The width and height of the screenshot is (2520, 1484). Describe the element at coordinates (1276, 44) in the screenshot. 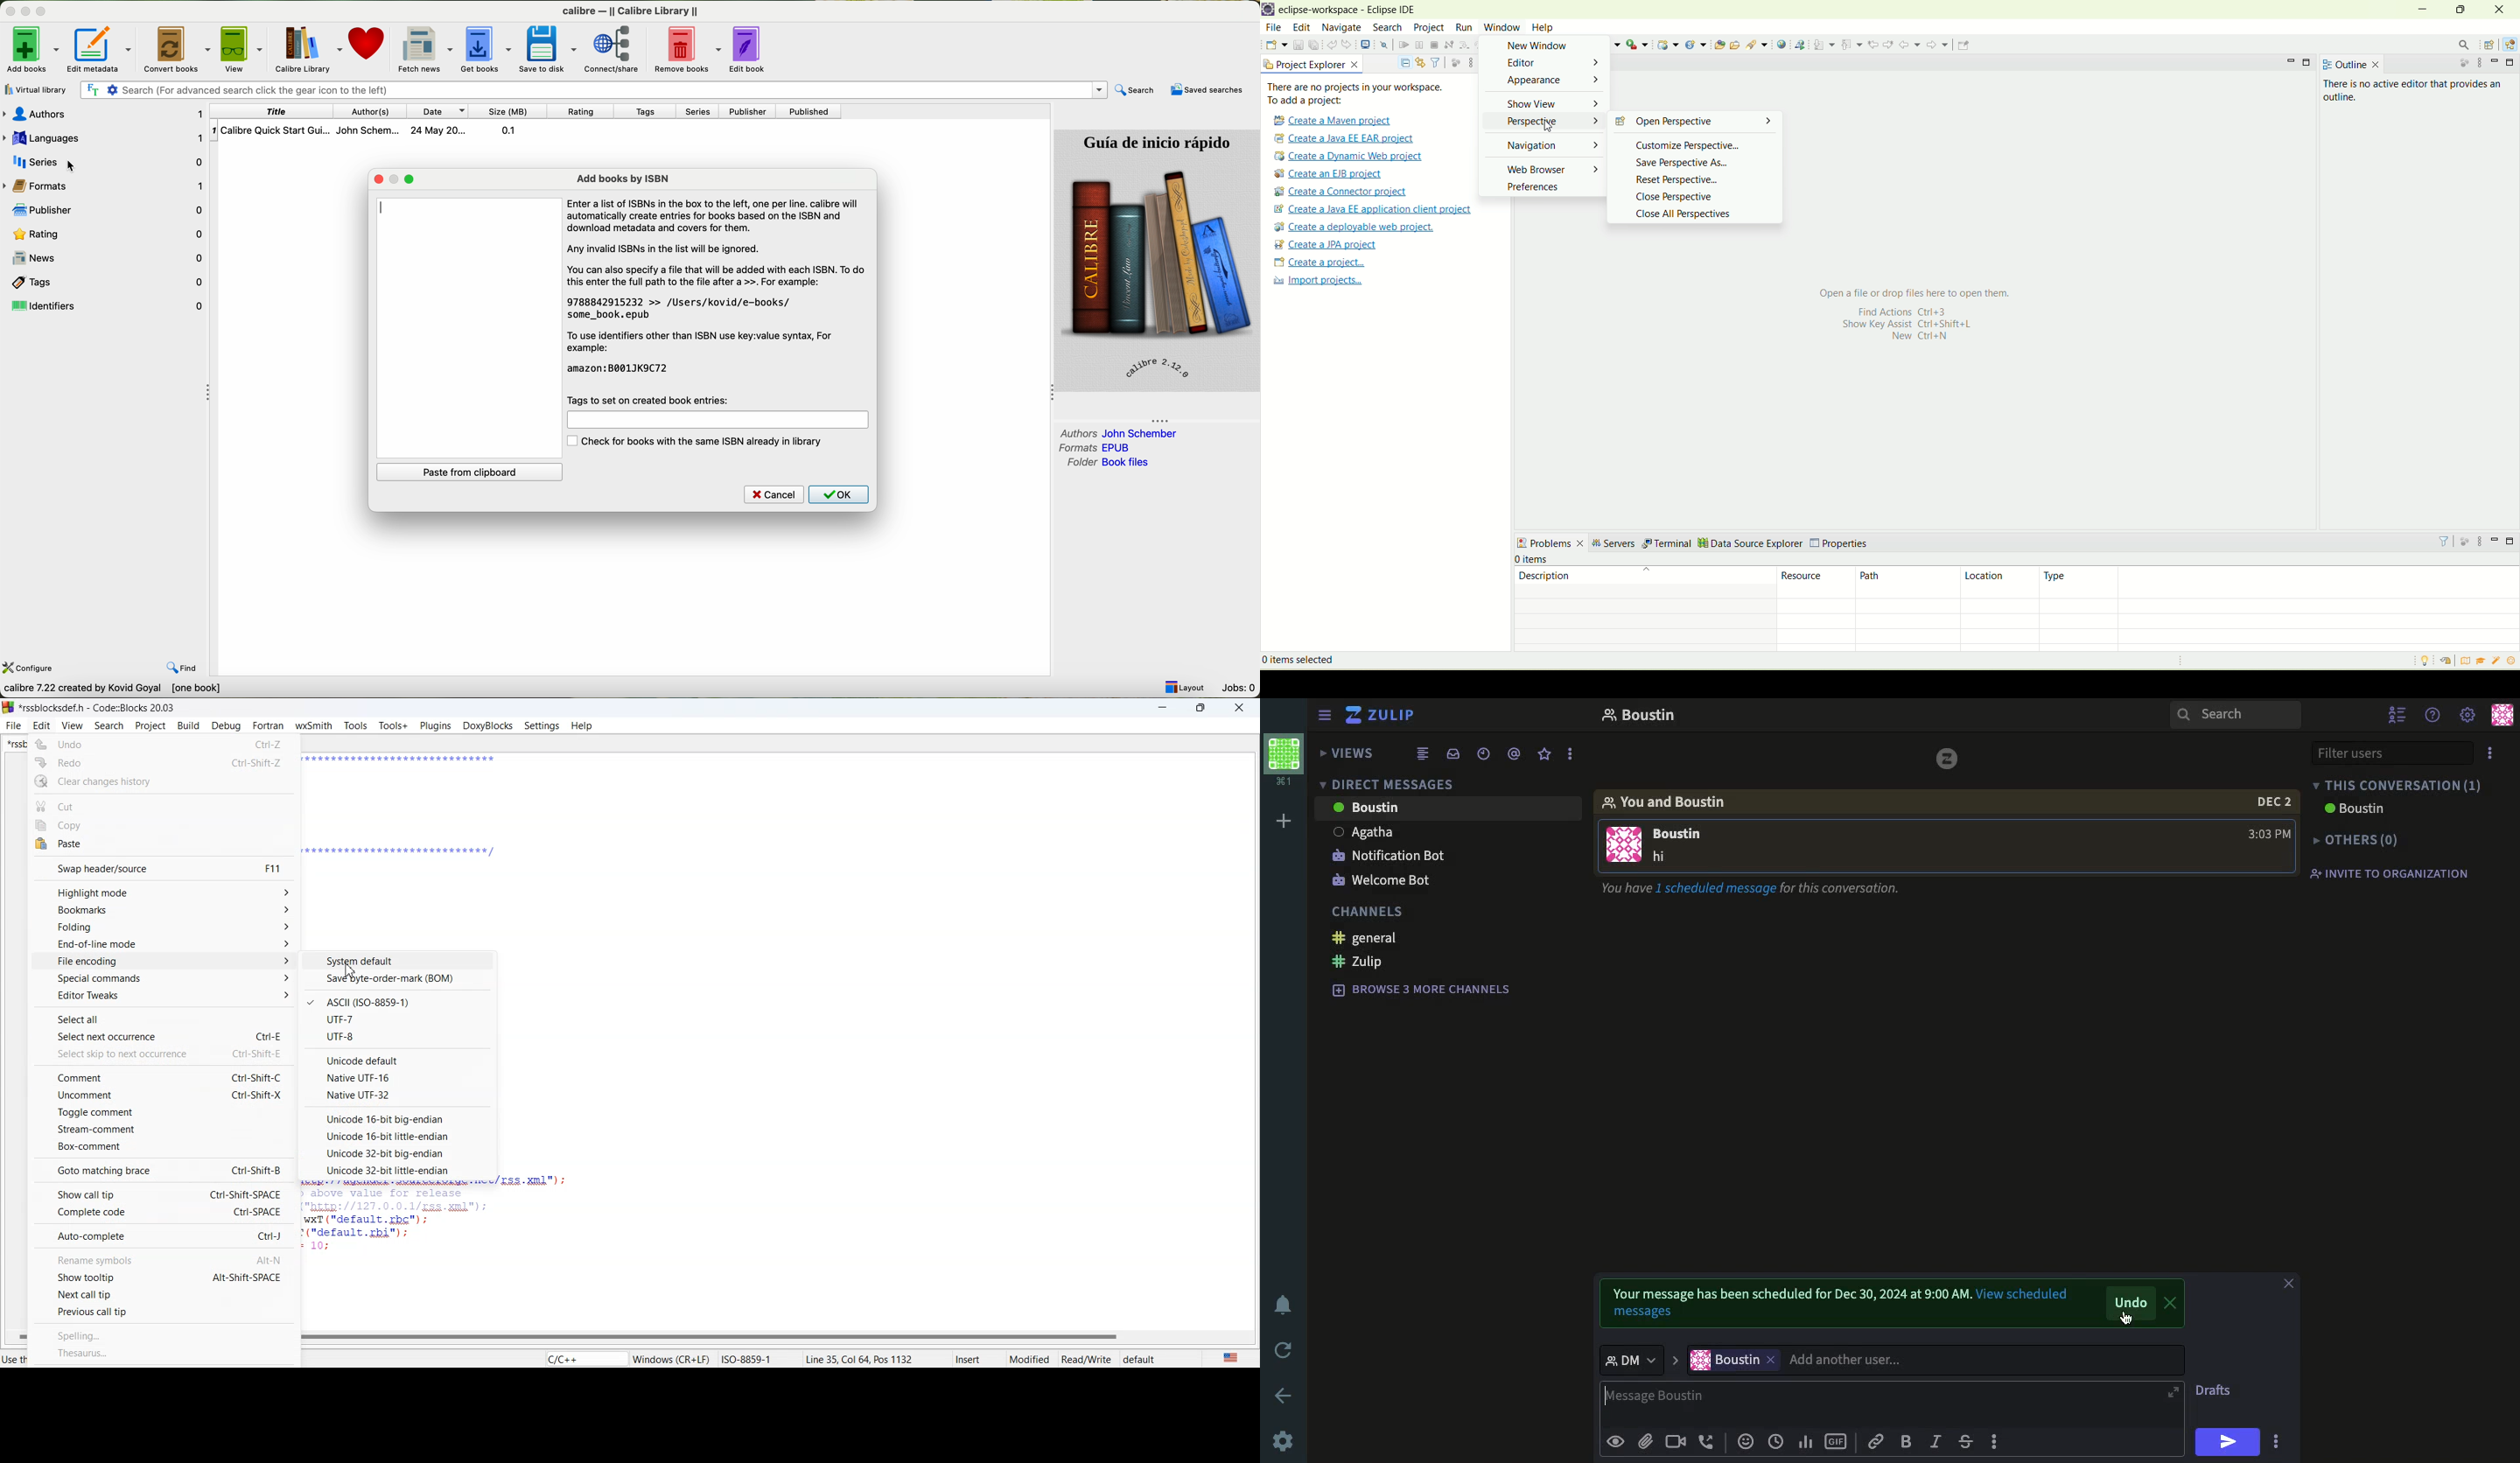

I see `new` at that location.